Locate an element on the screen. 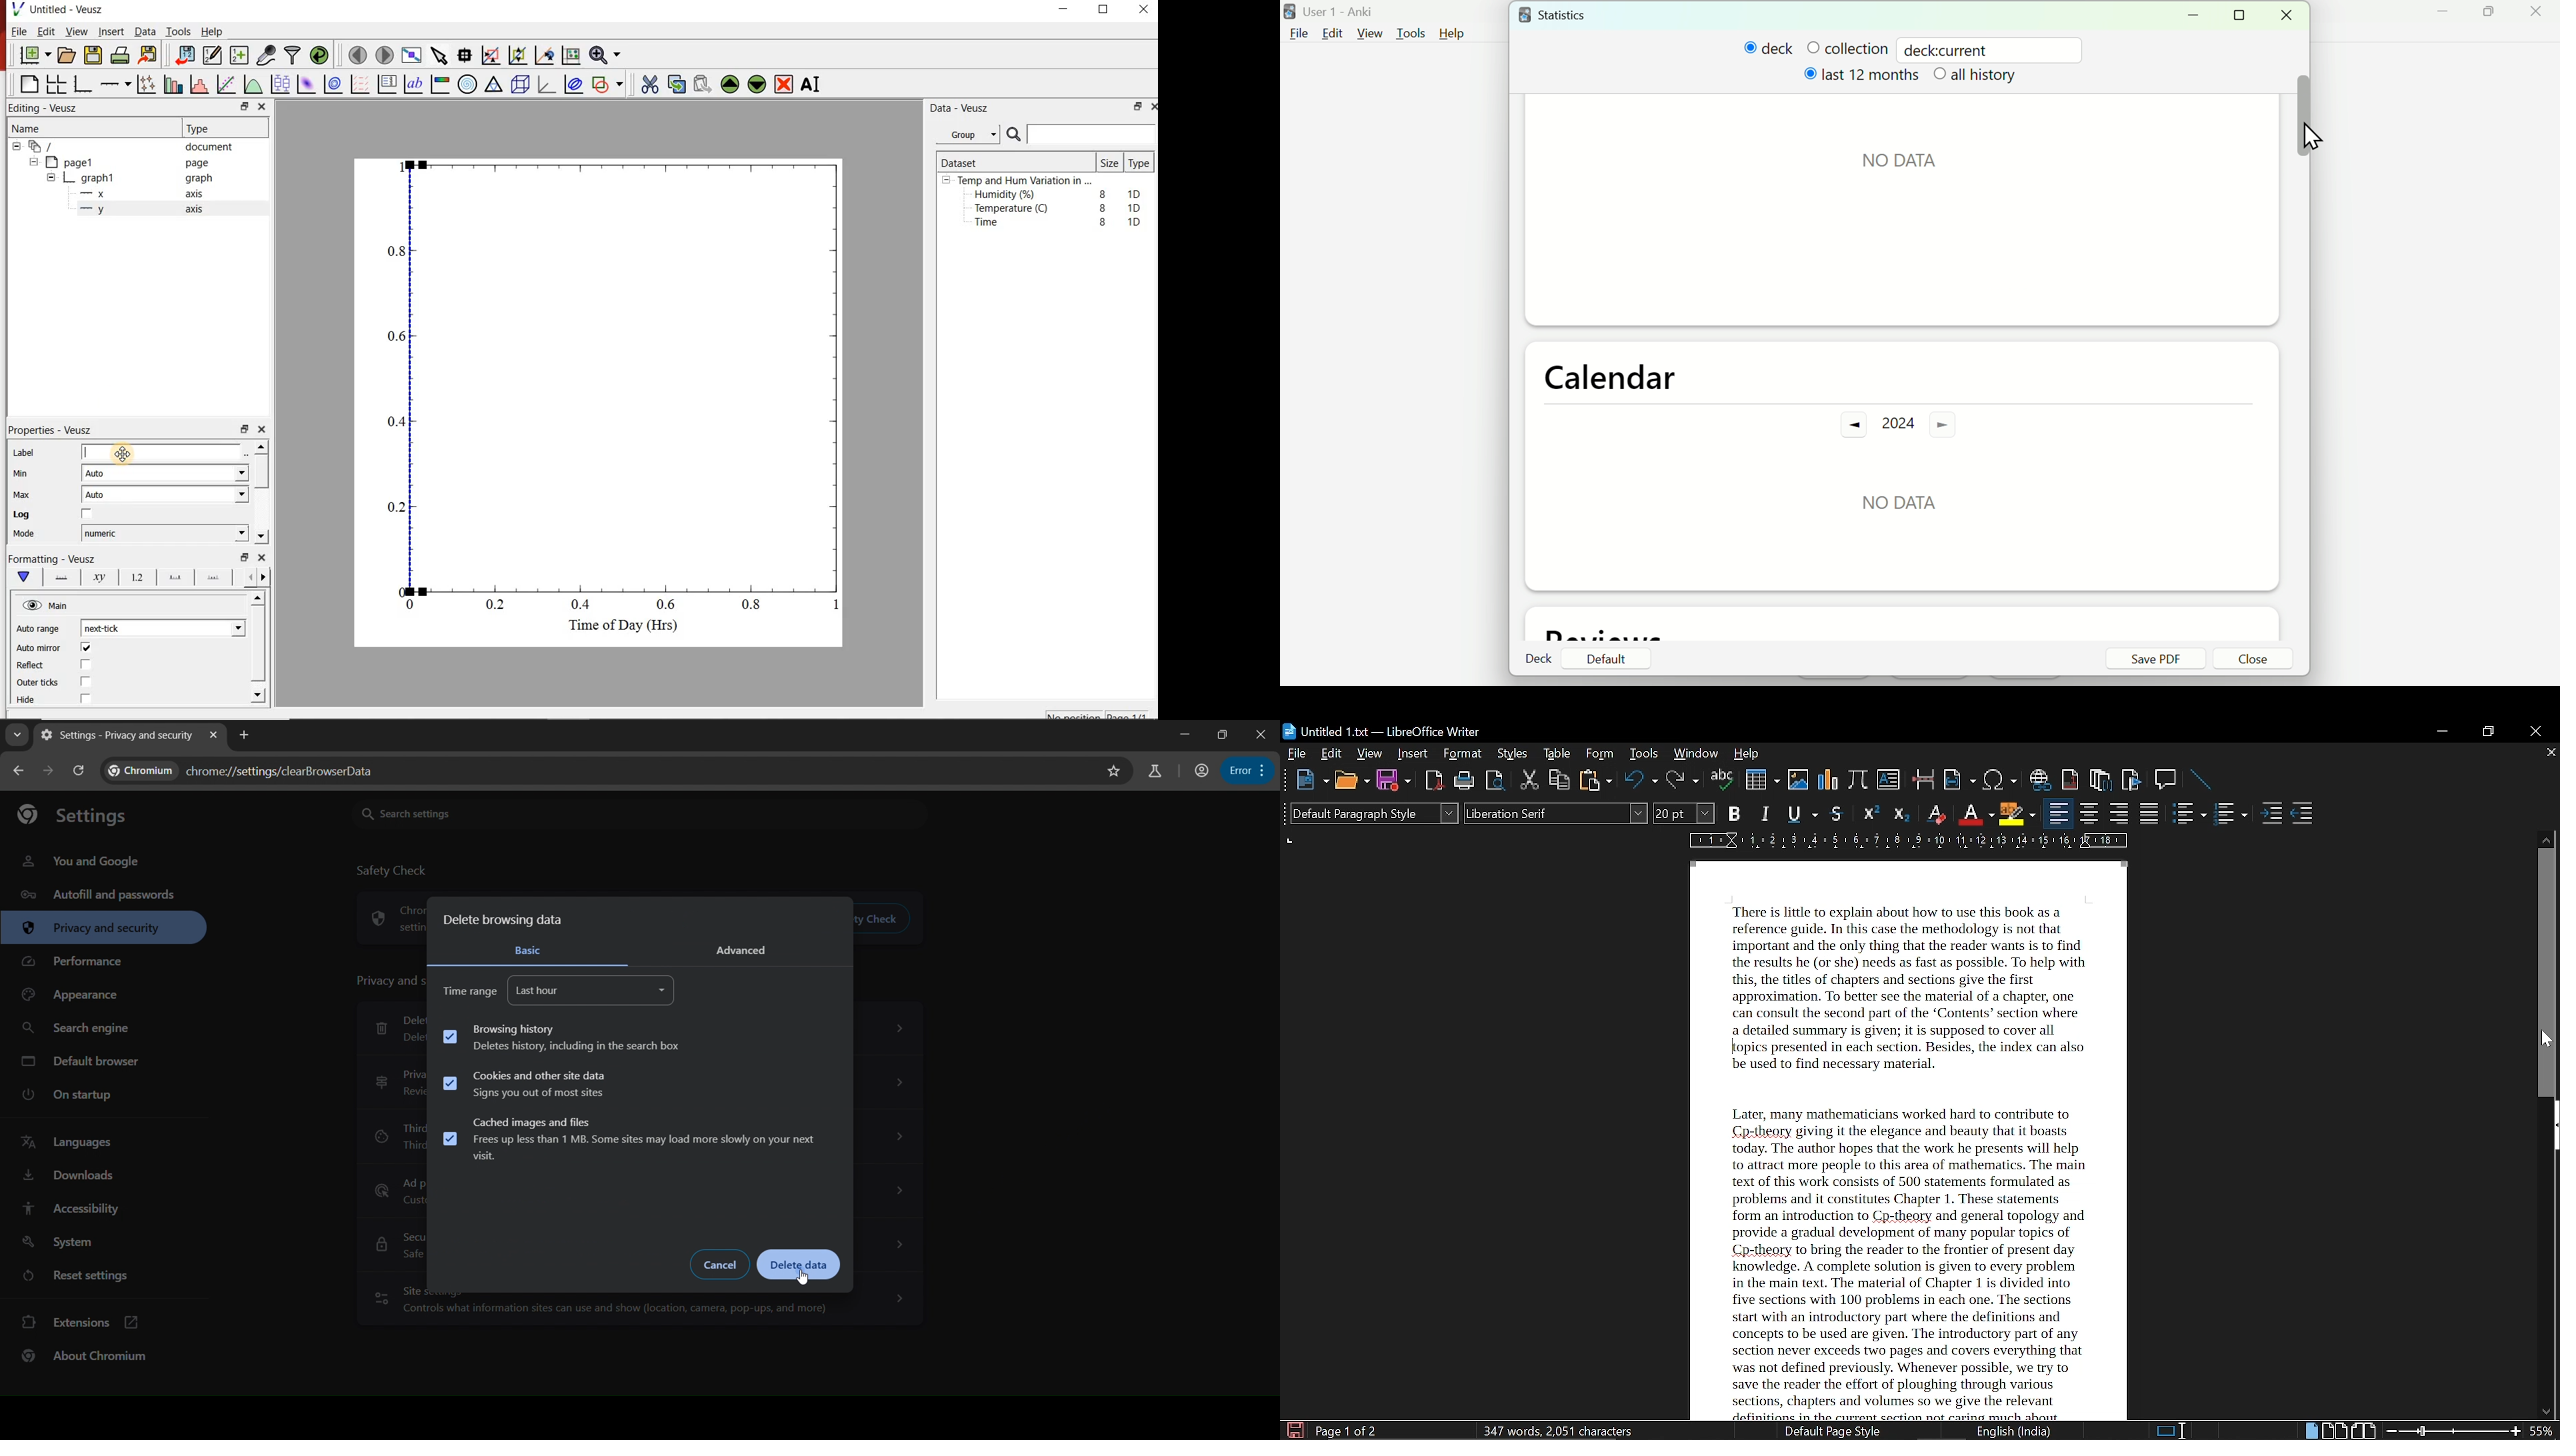 The height and width of the screenshot is (1456, 2576). plot covariance ellipses is located at coordinates (577, 87).